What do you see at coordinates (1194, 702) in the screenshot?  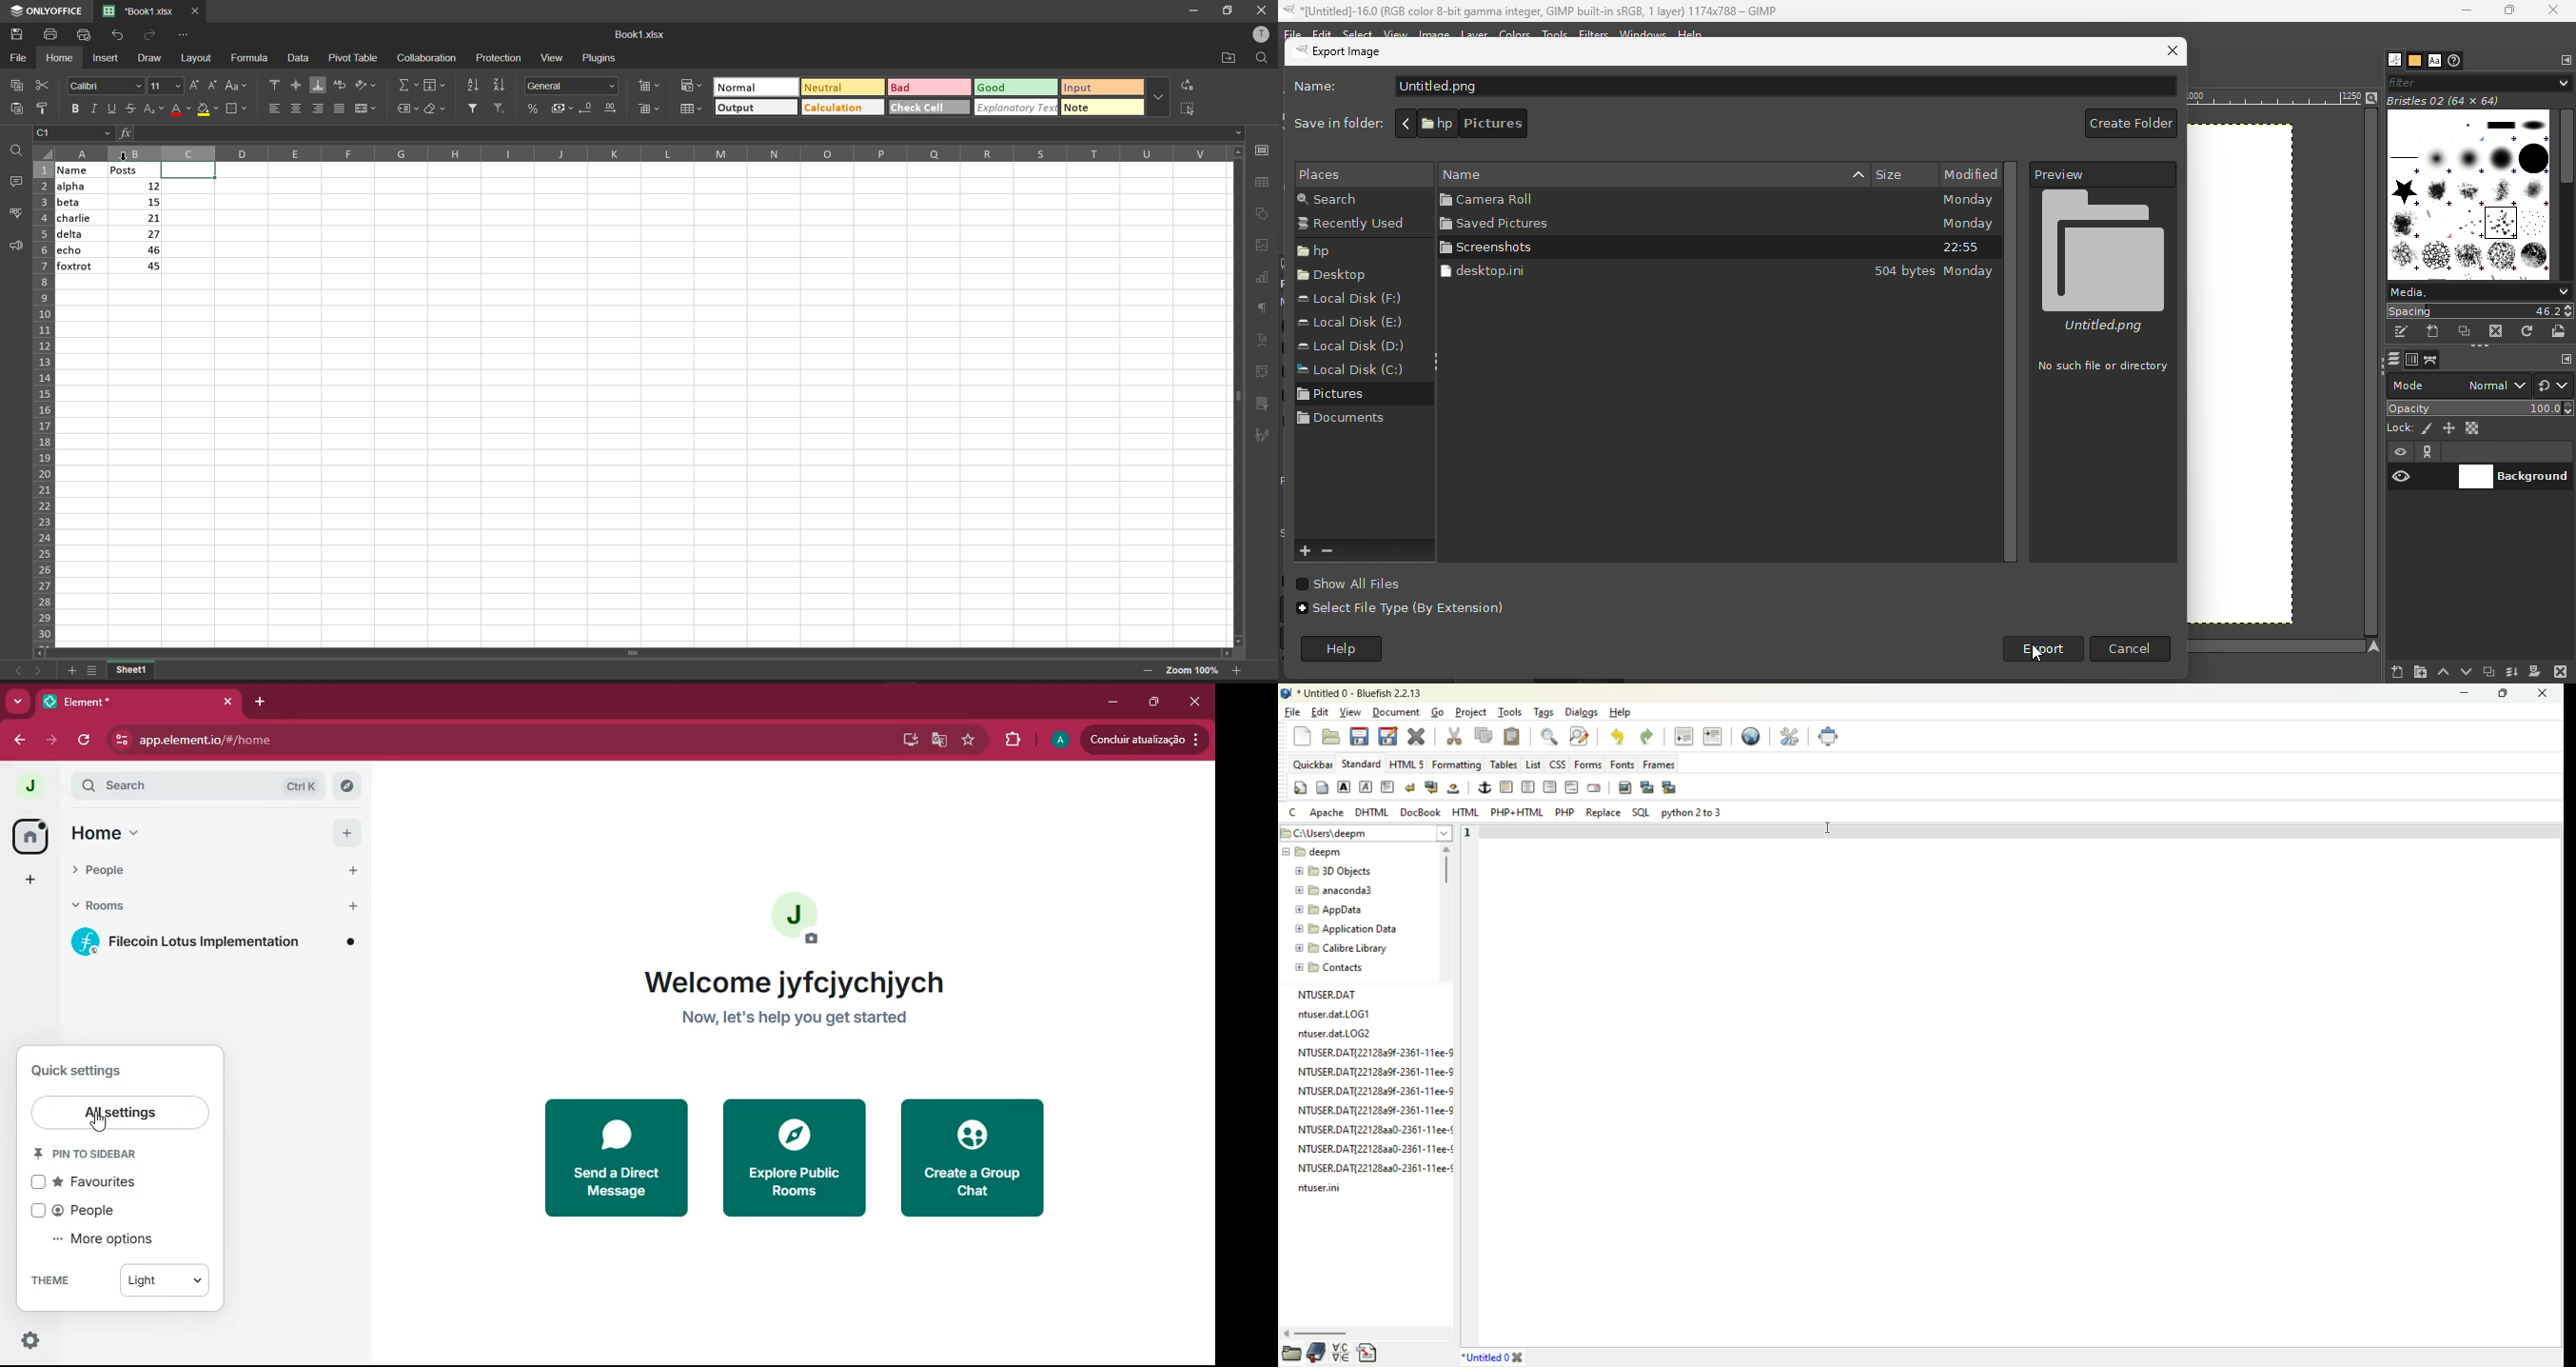 I see `close` at bounding box center [1194, 702].